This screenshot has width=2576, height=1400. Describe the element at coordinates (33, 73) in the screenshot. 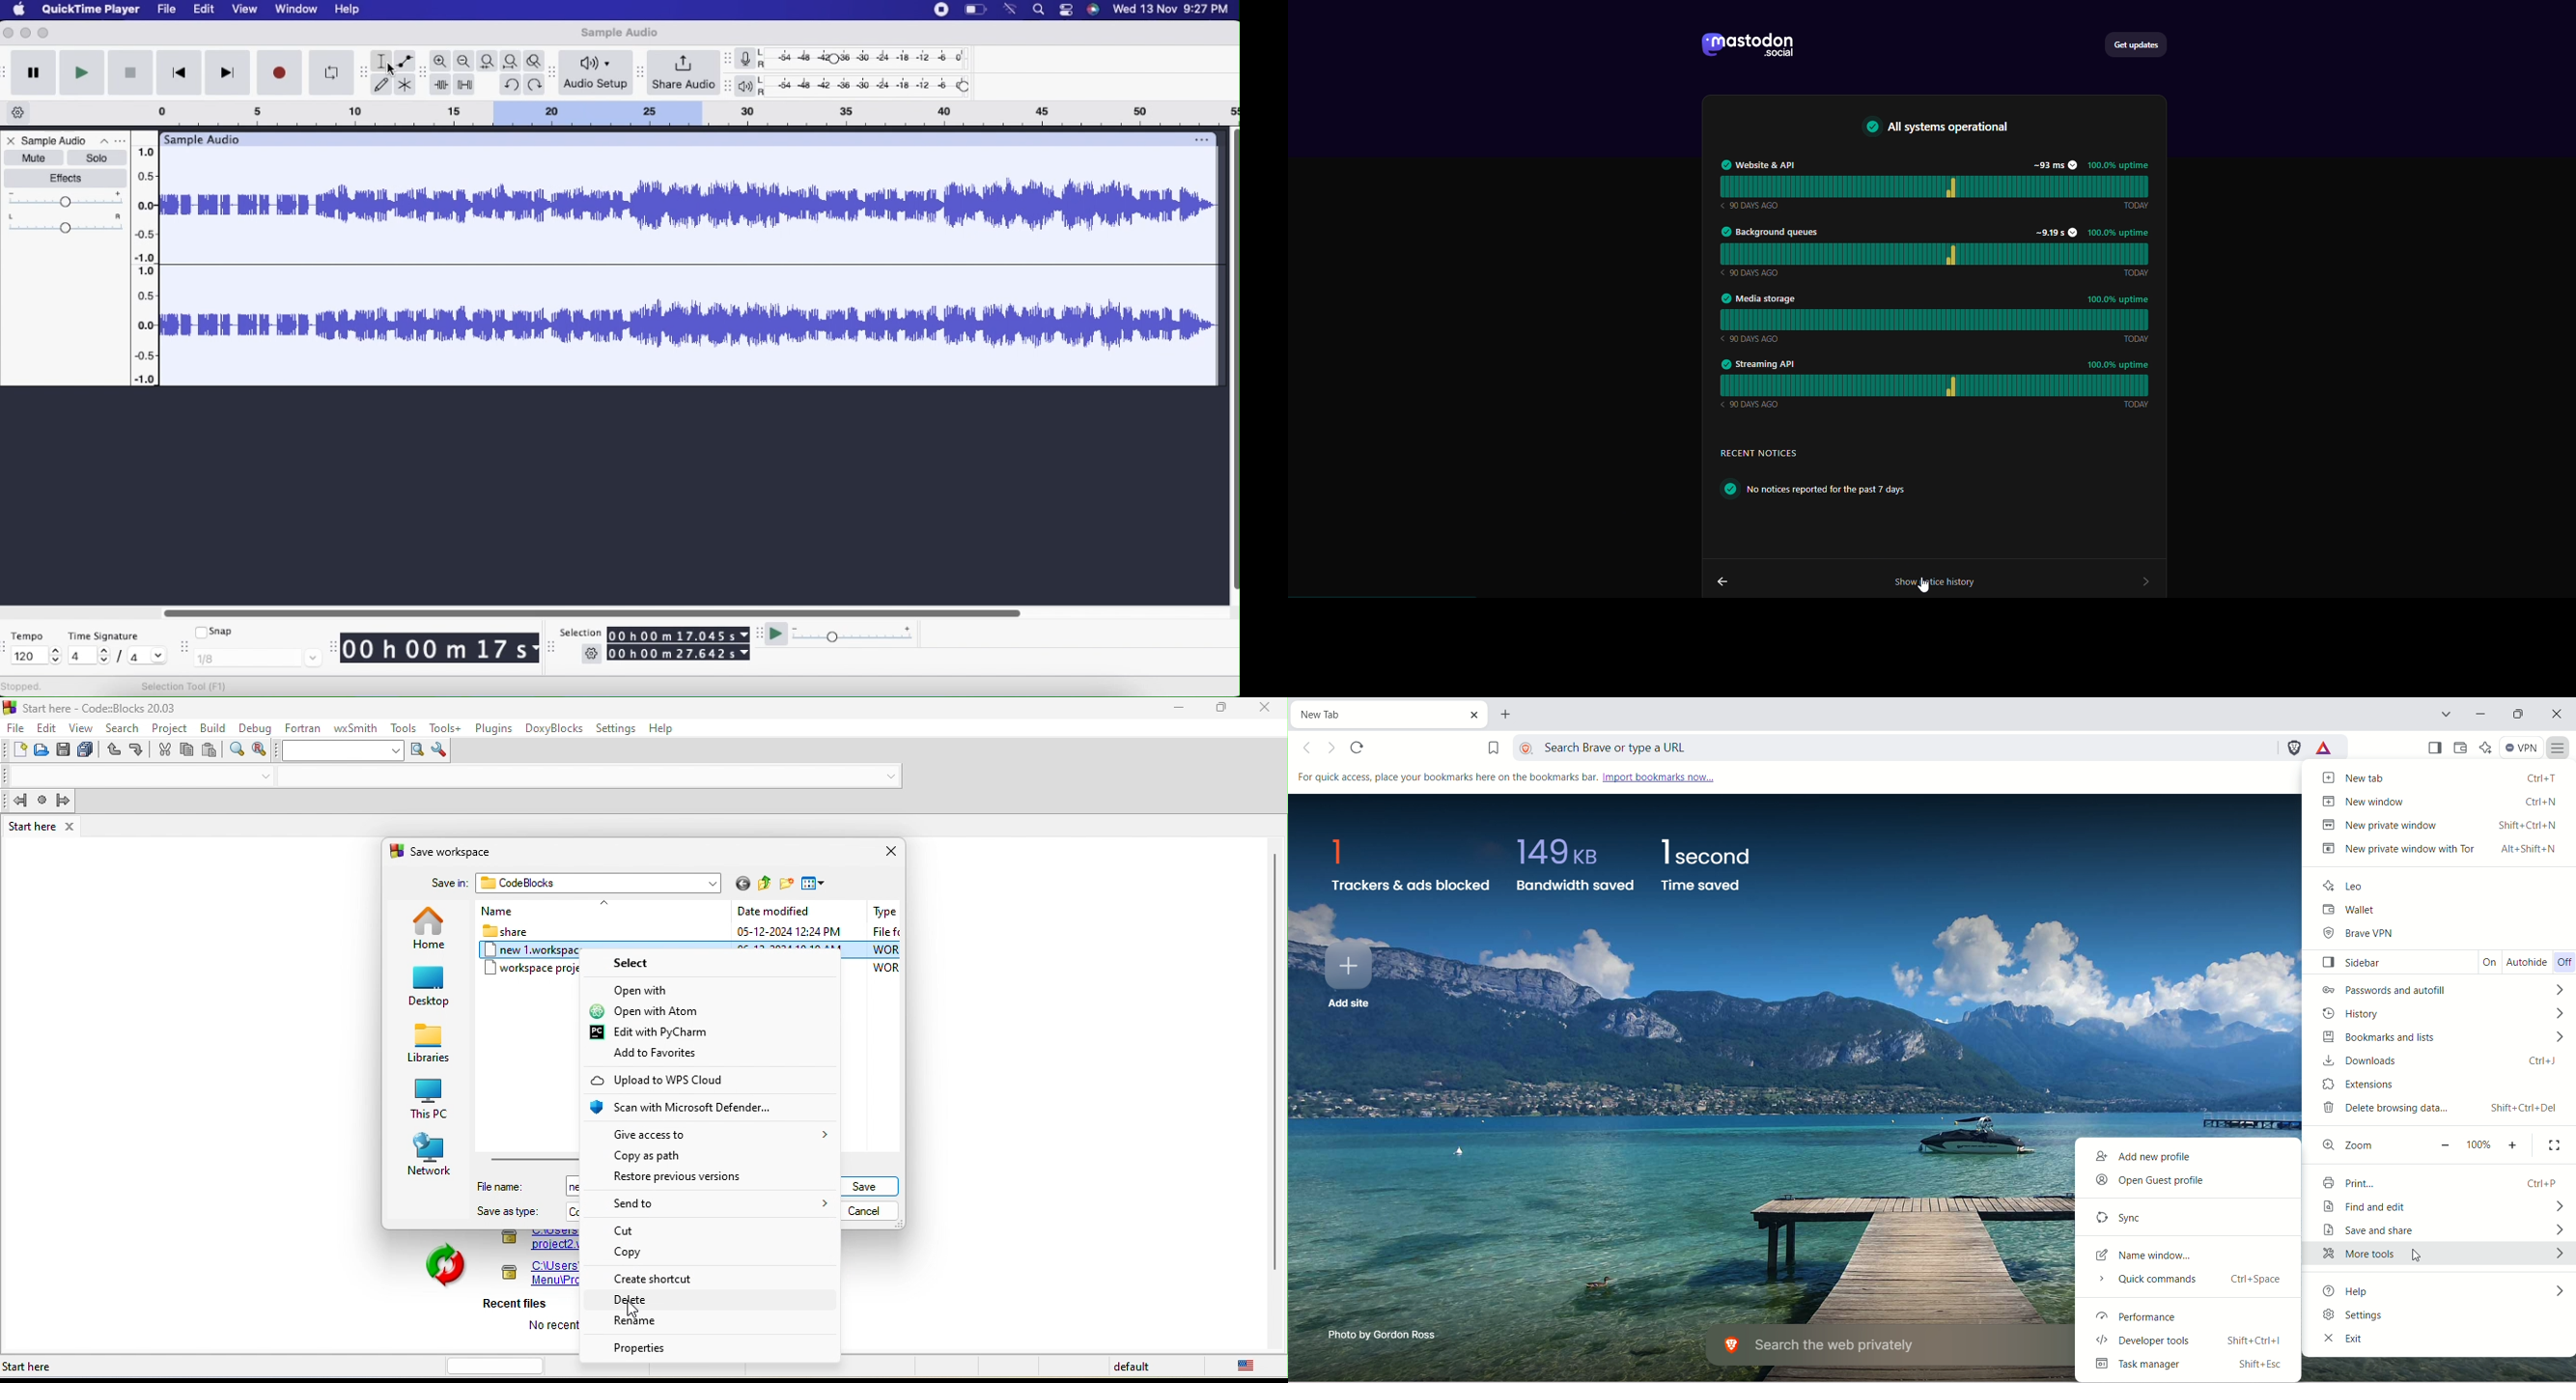

I see `Pause` at that location.